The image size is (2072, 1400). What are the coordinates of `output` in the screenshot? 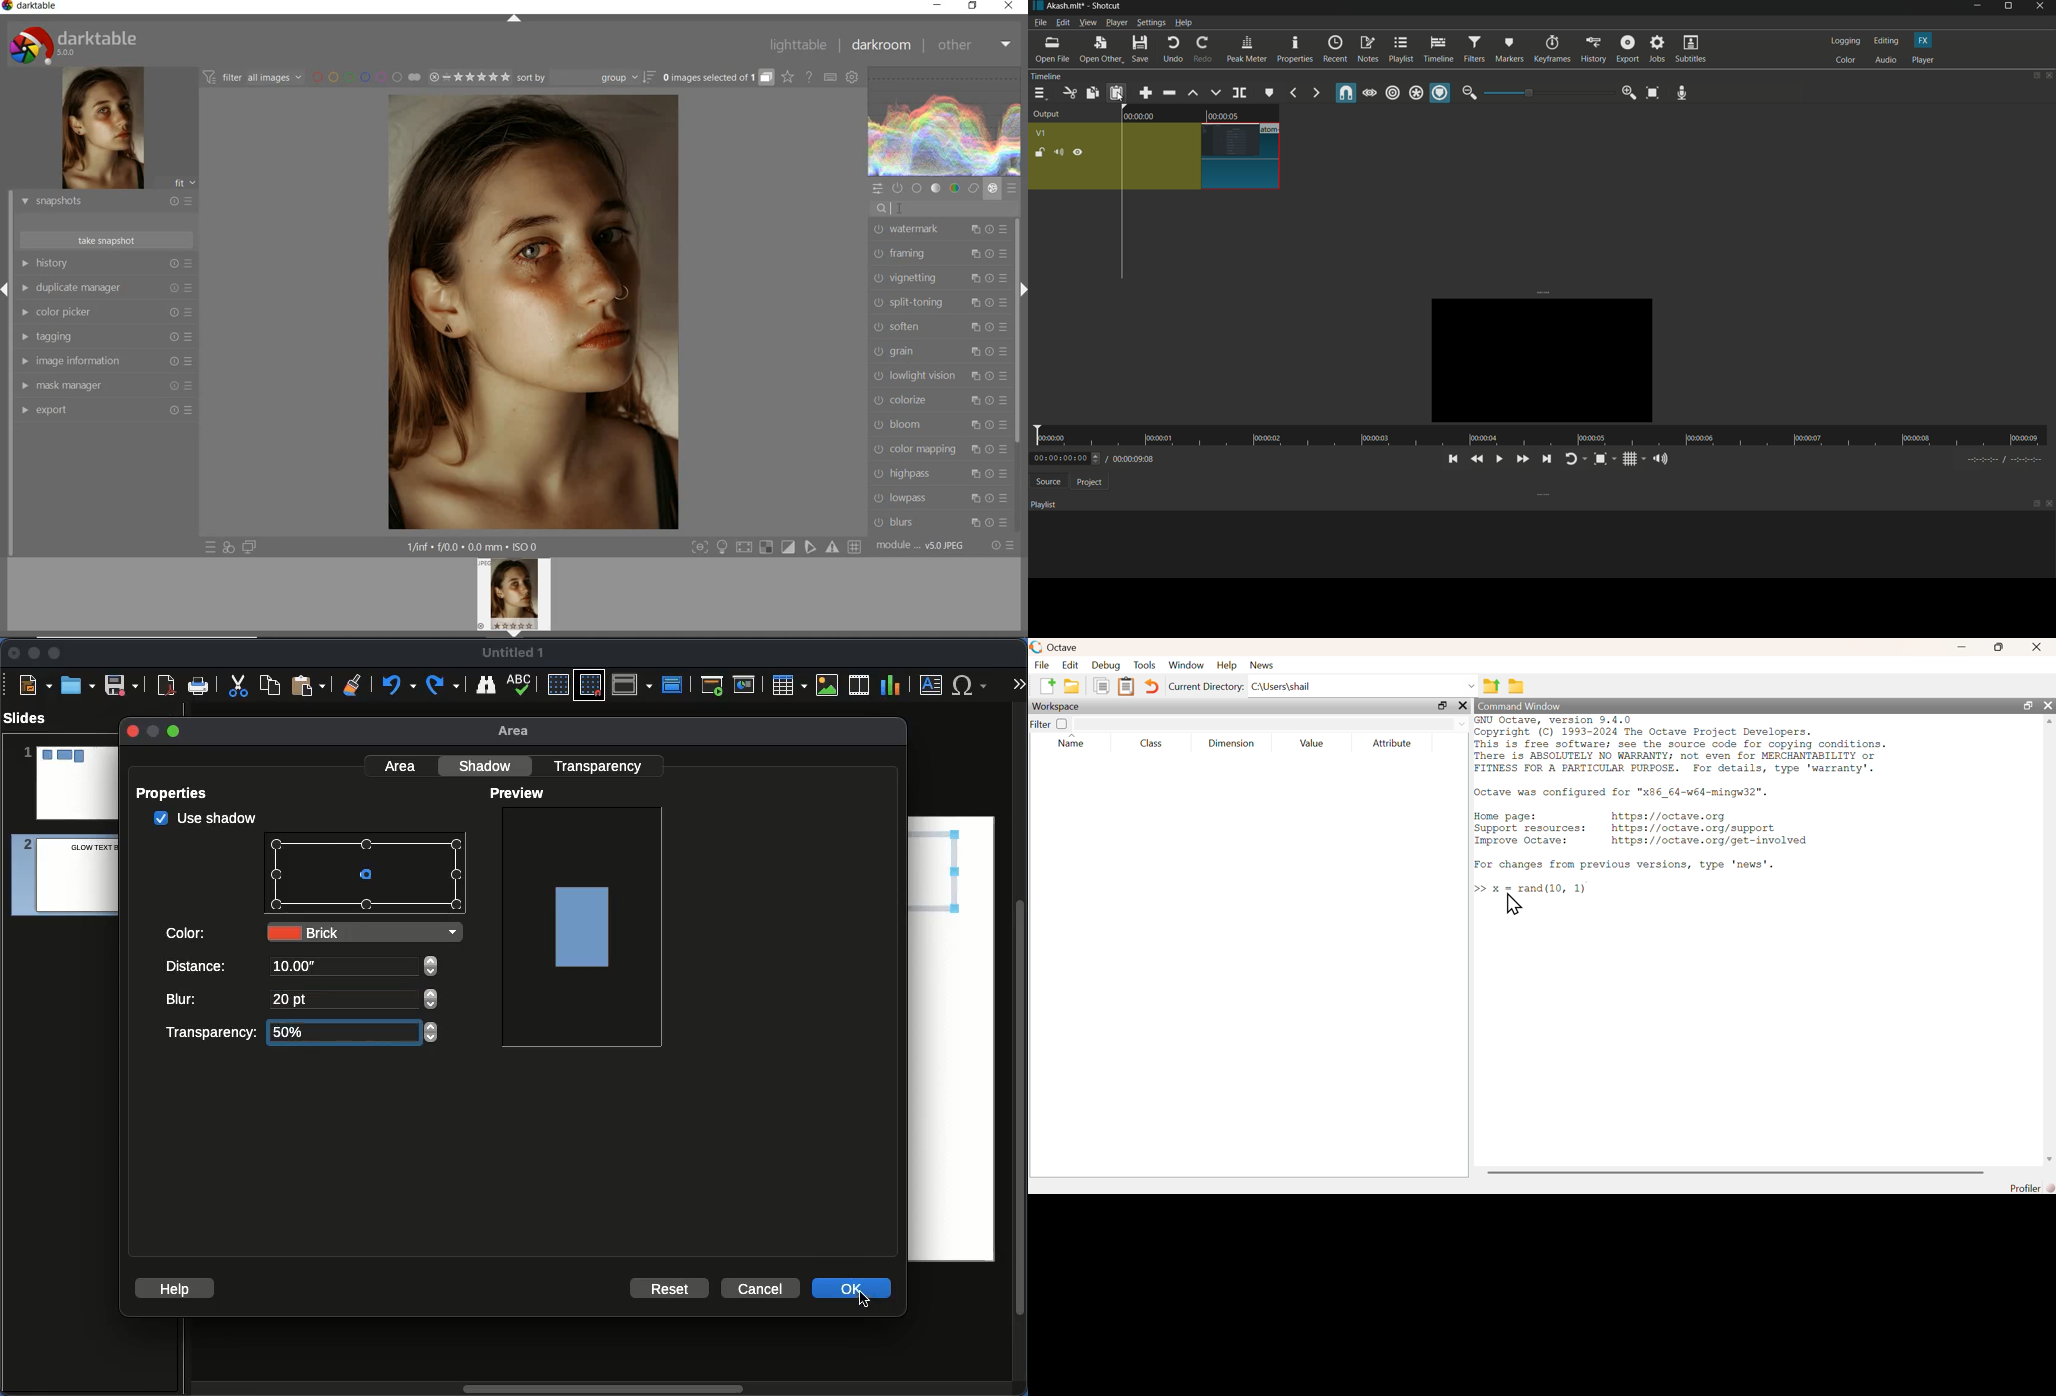 It's located at (1047, 115).